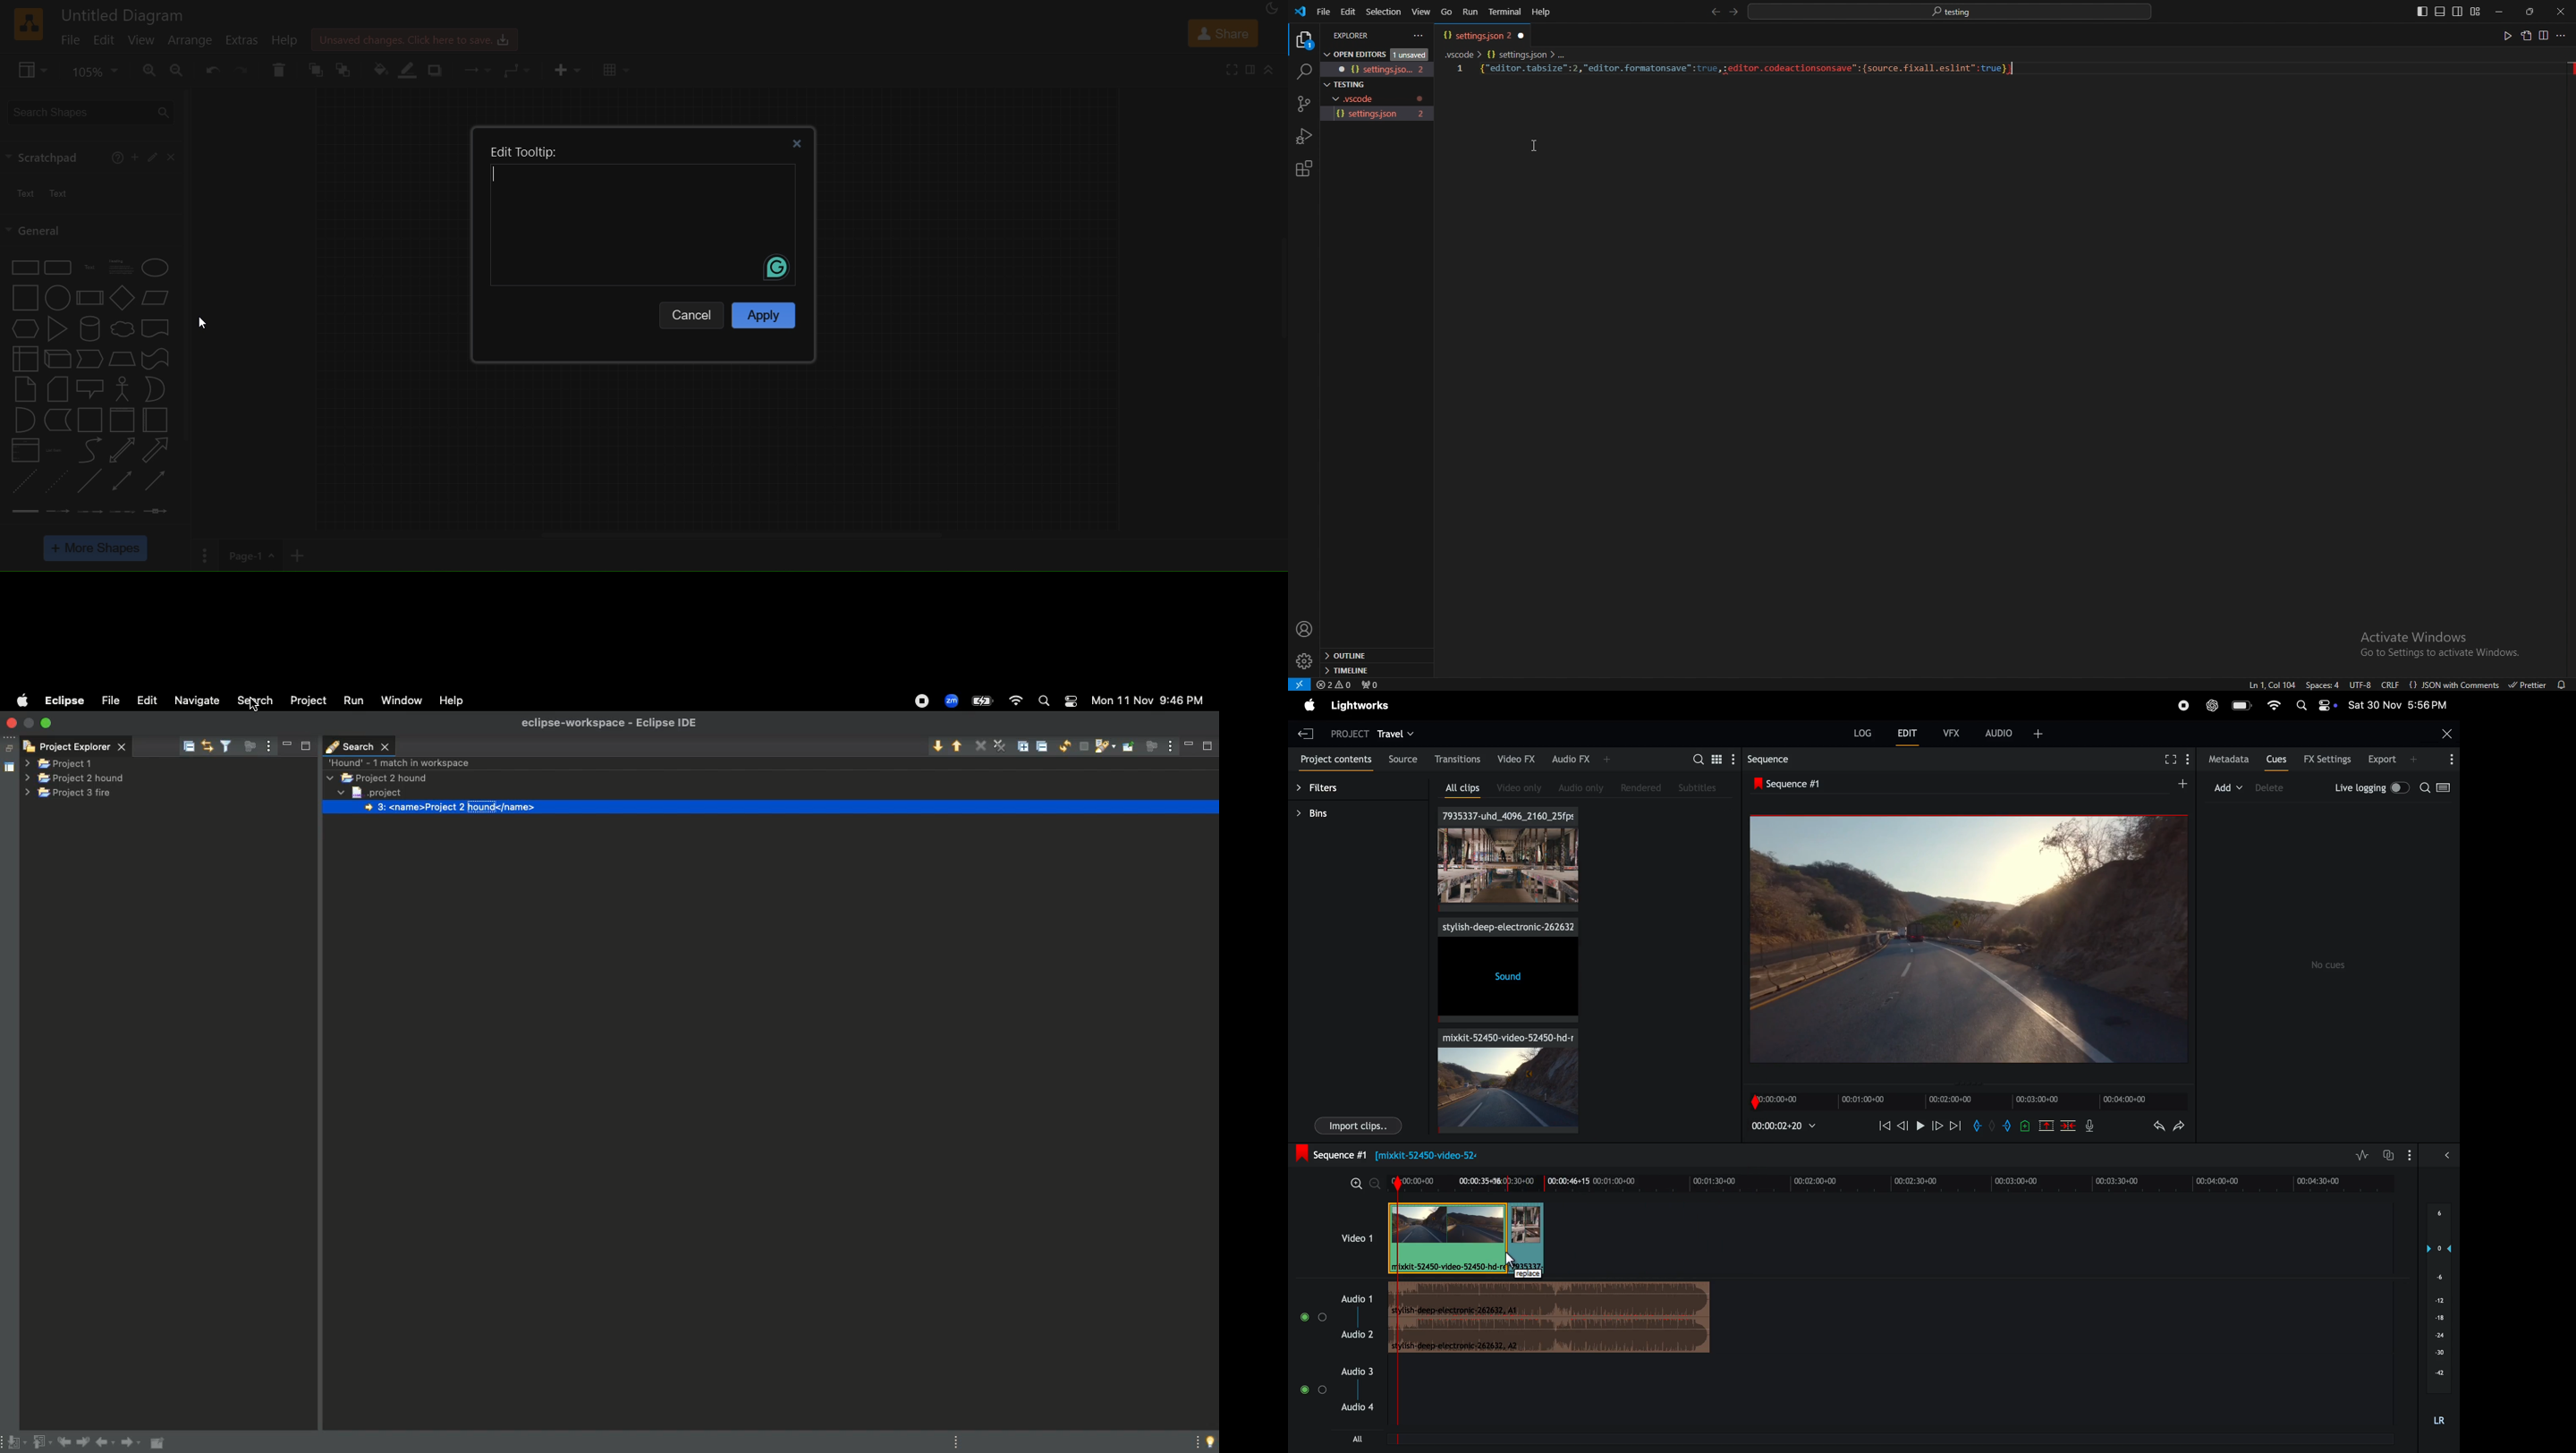 The height and width of the screenshot is (1456, 2576). What do you see at coordinates (1768, 760) in the screenshot?
I see `sequence` at bounding box center [1768, 760].